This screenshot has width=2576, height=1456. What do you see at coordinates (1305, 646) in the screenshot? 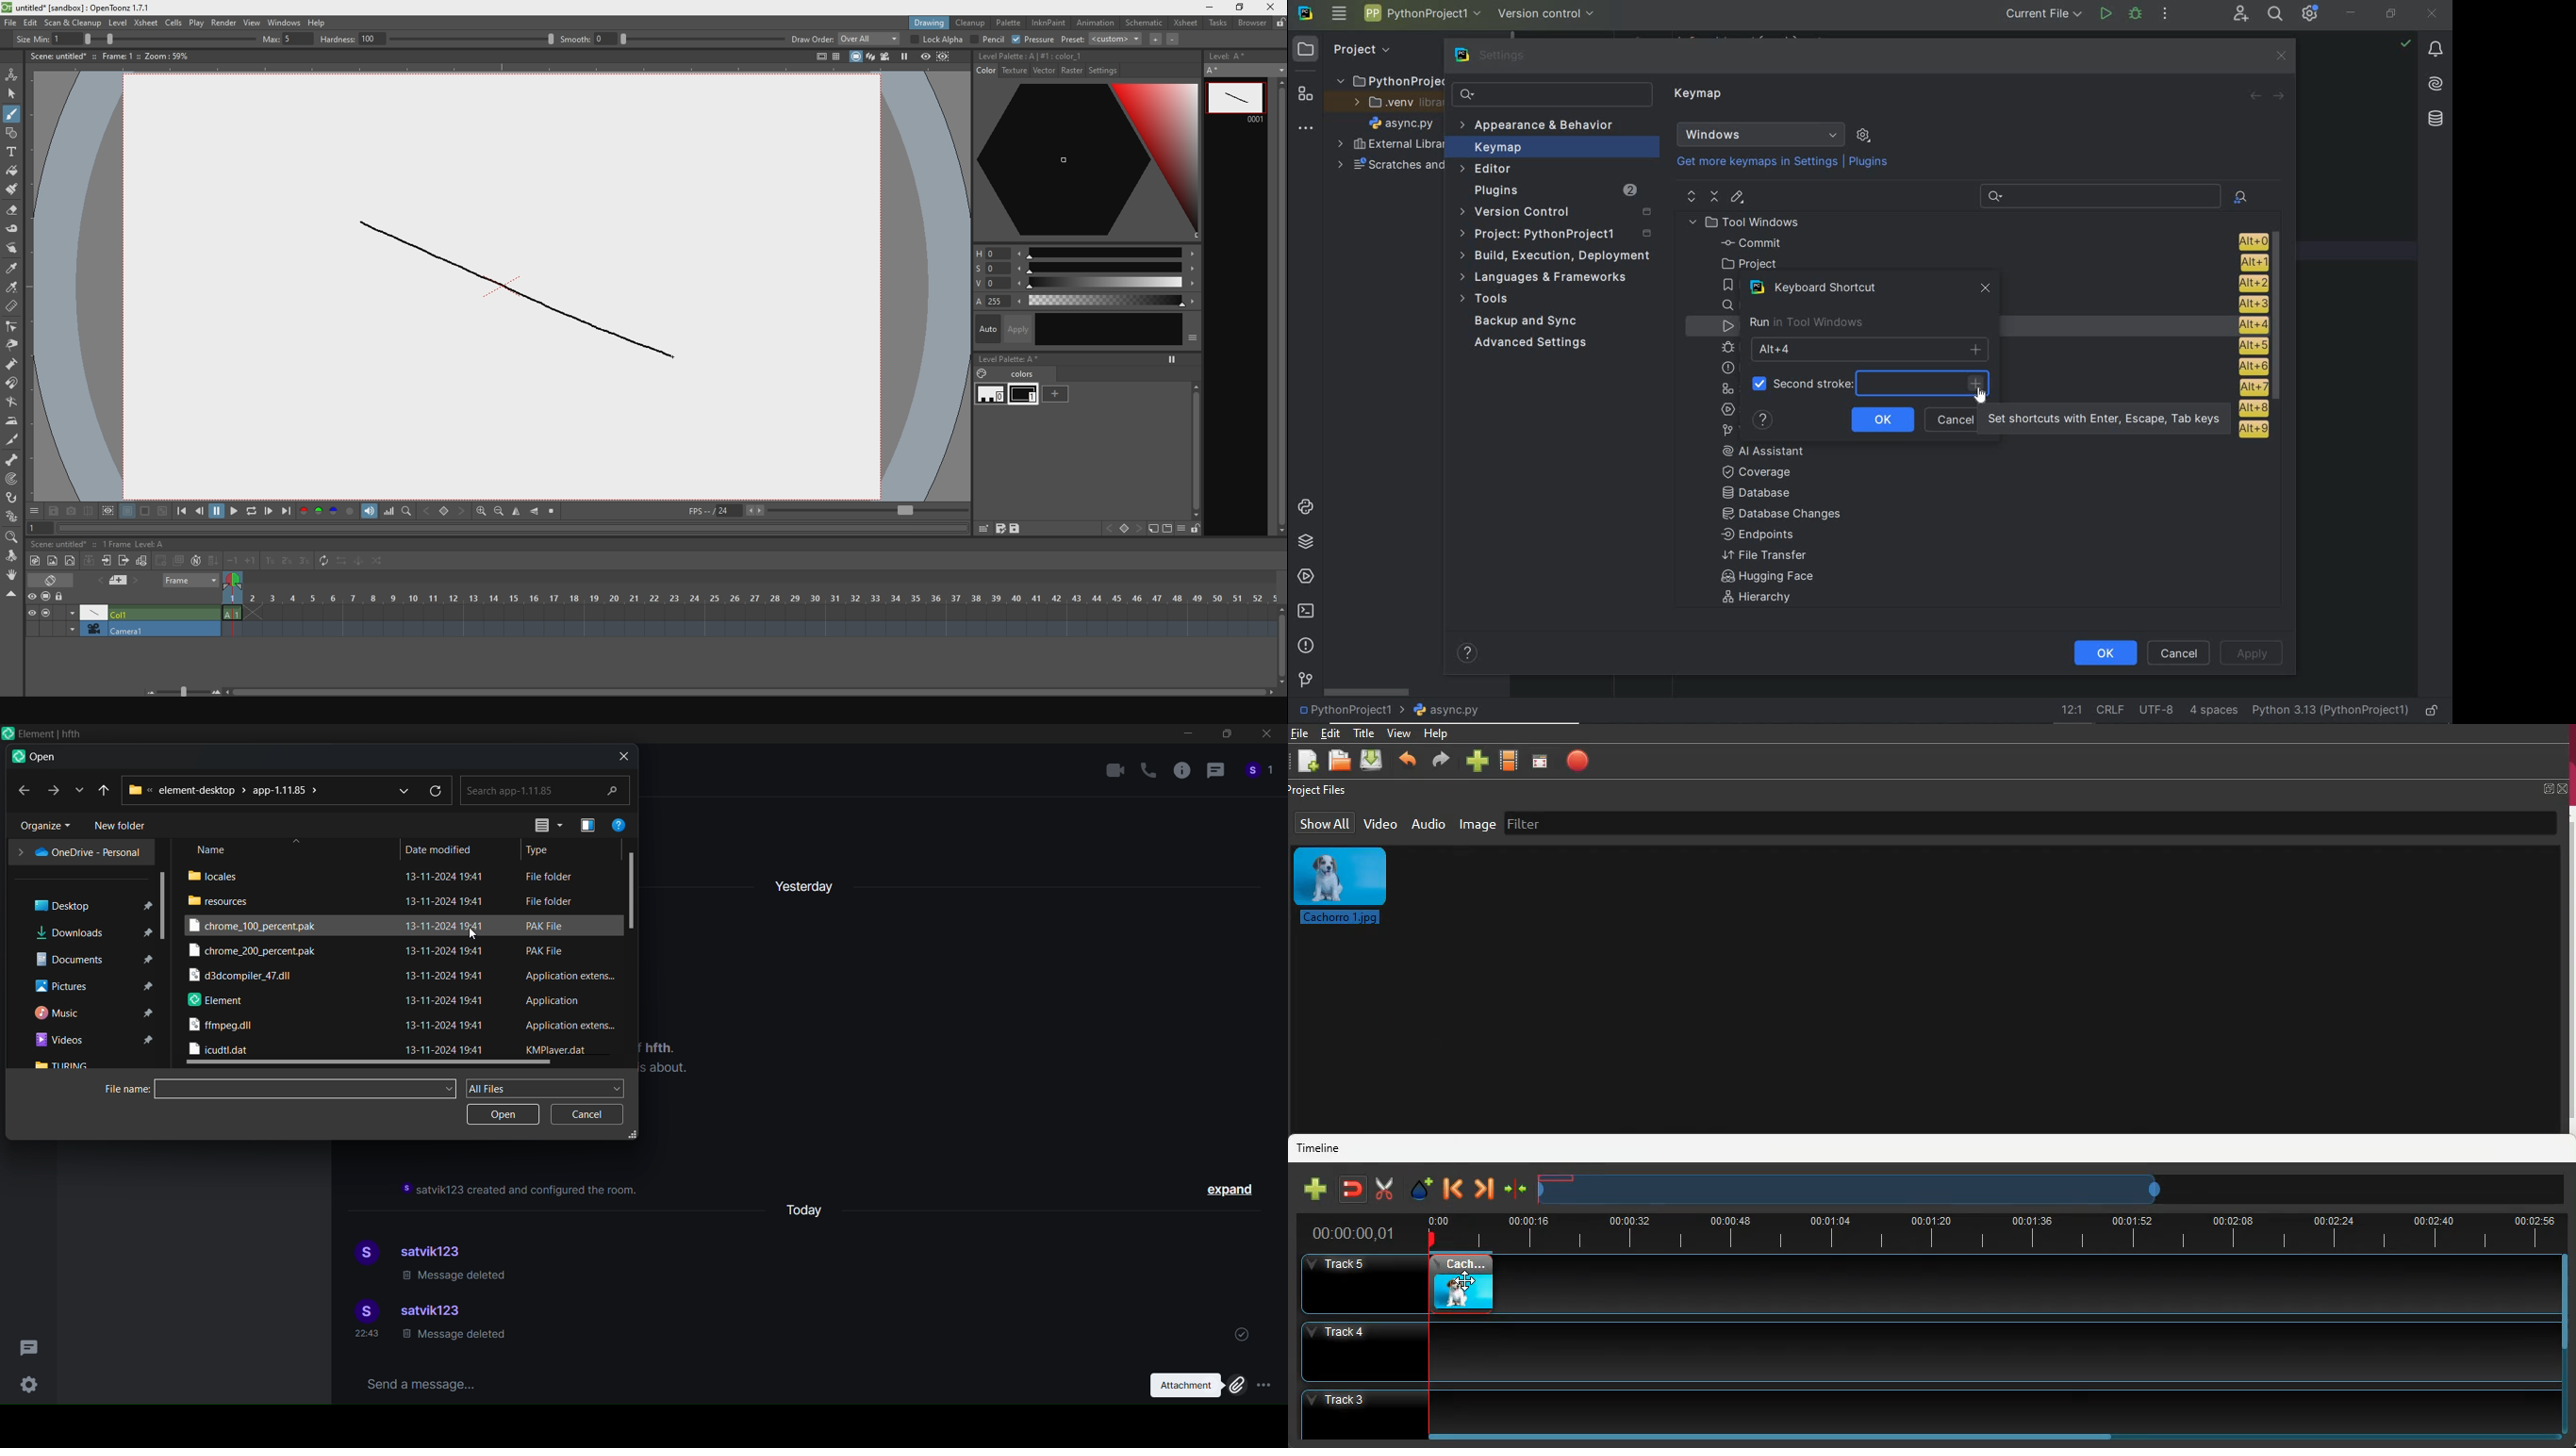
I see `problems` at bounding box center [1305, 646].